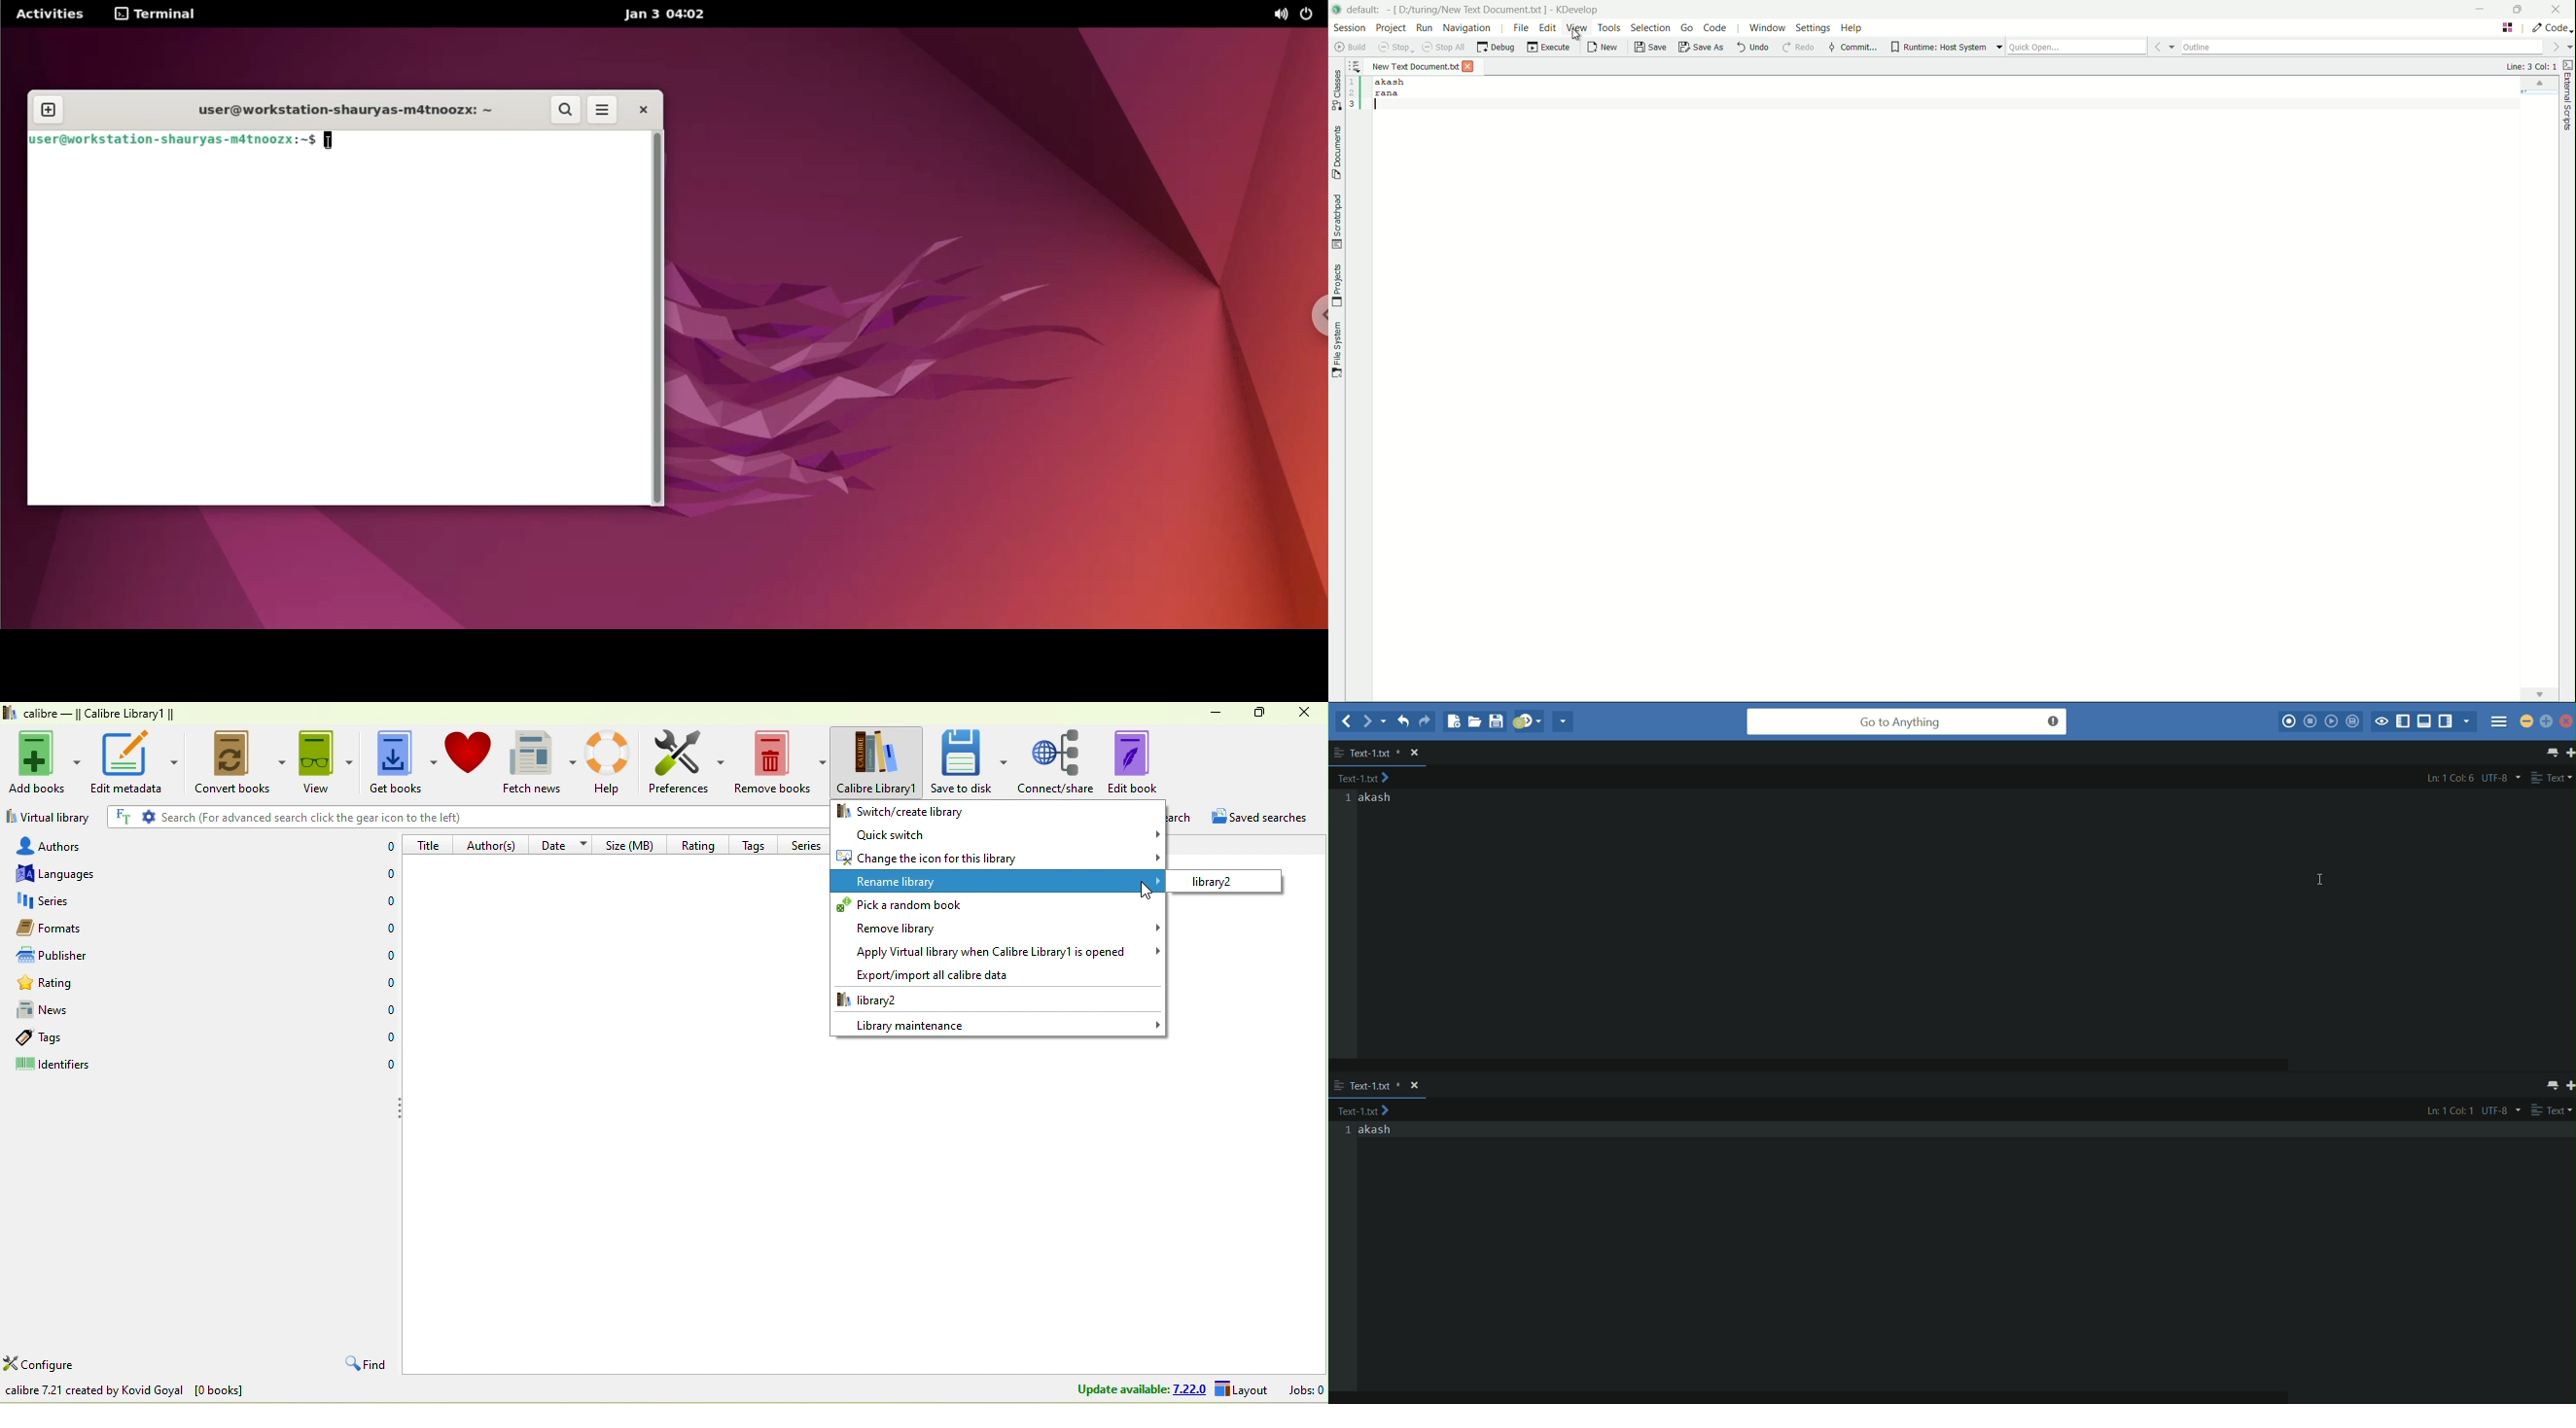 This screenshot has width=2576, height=1428. I want to click on title, so click(430, 844).